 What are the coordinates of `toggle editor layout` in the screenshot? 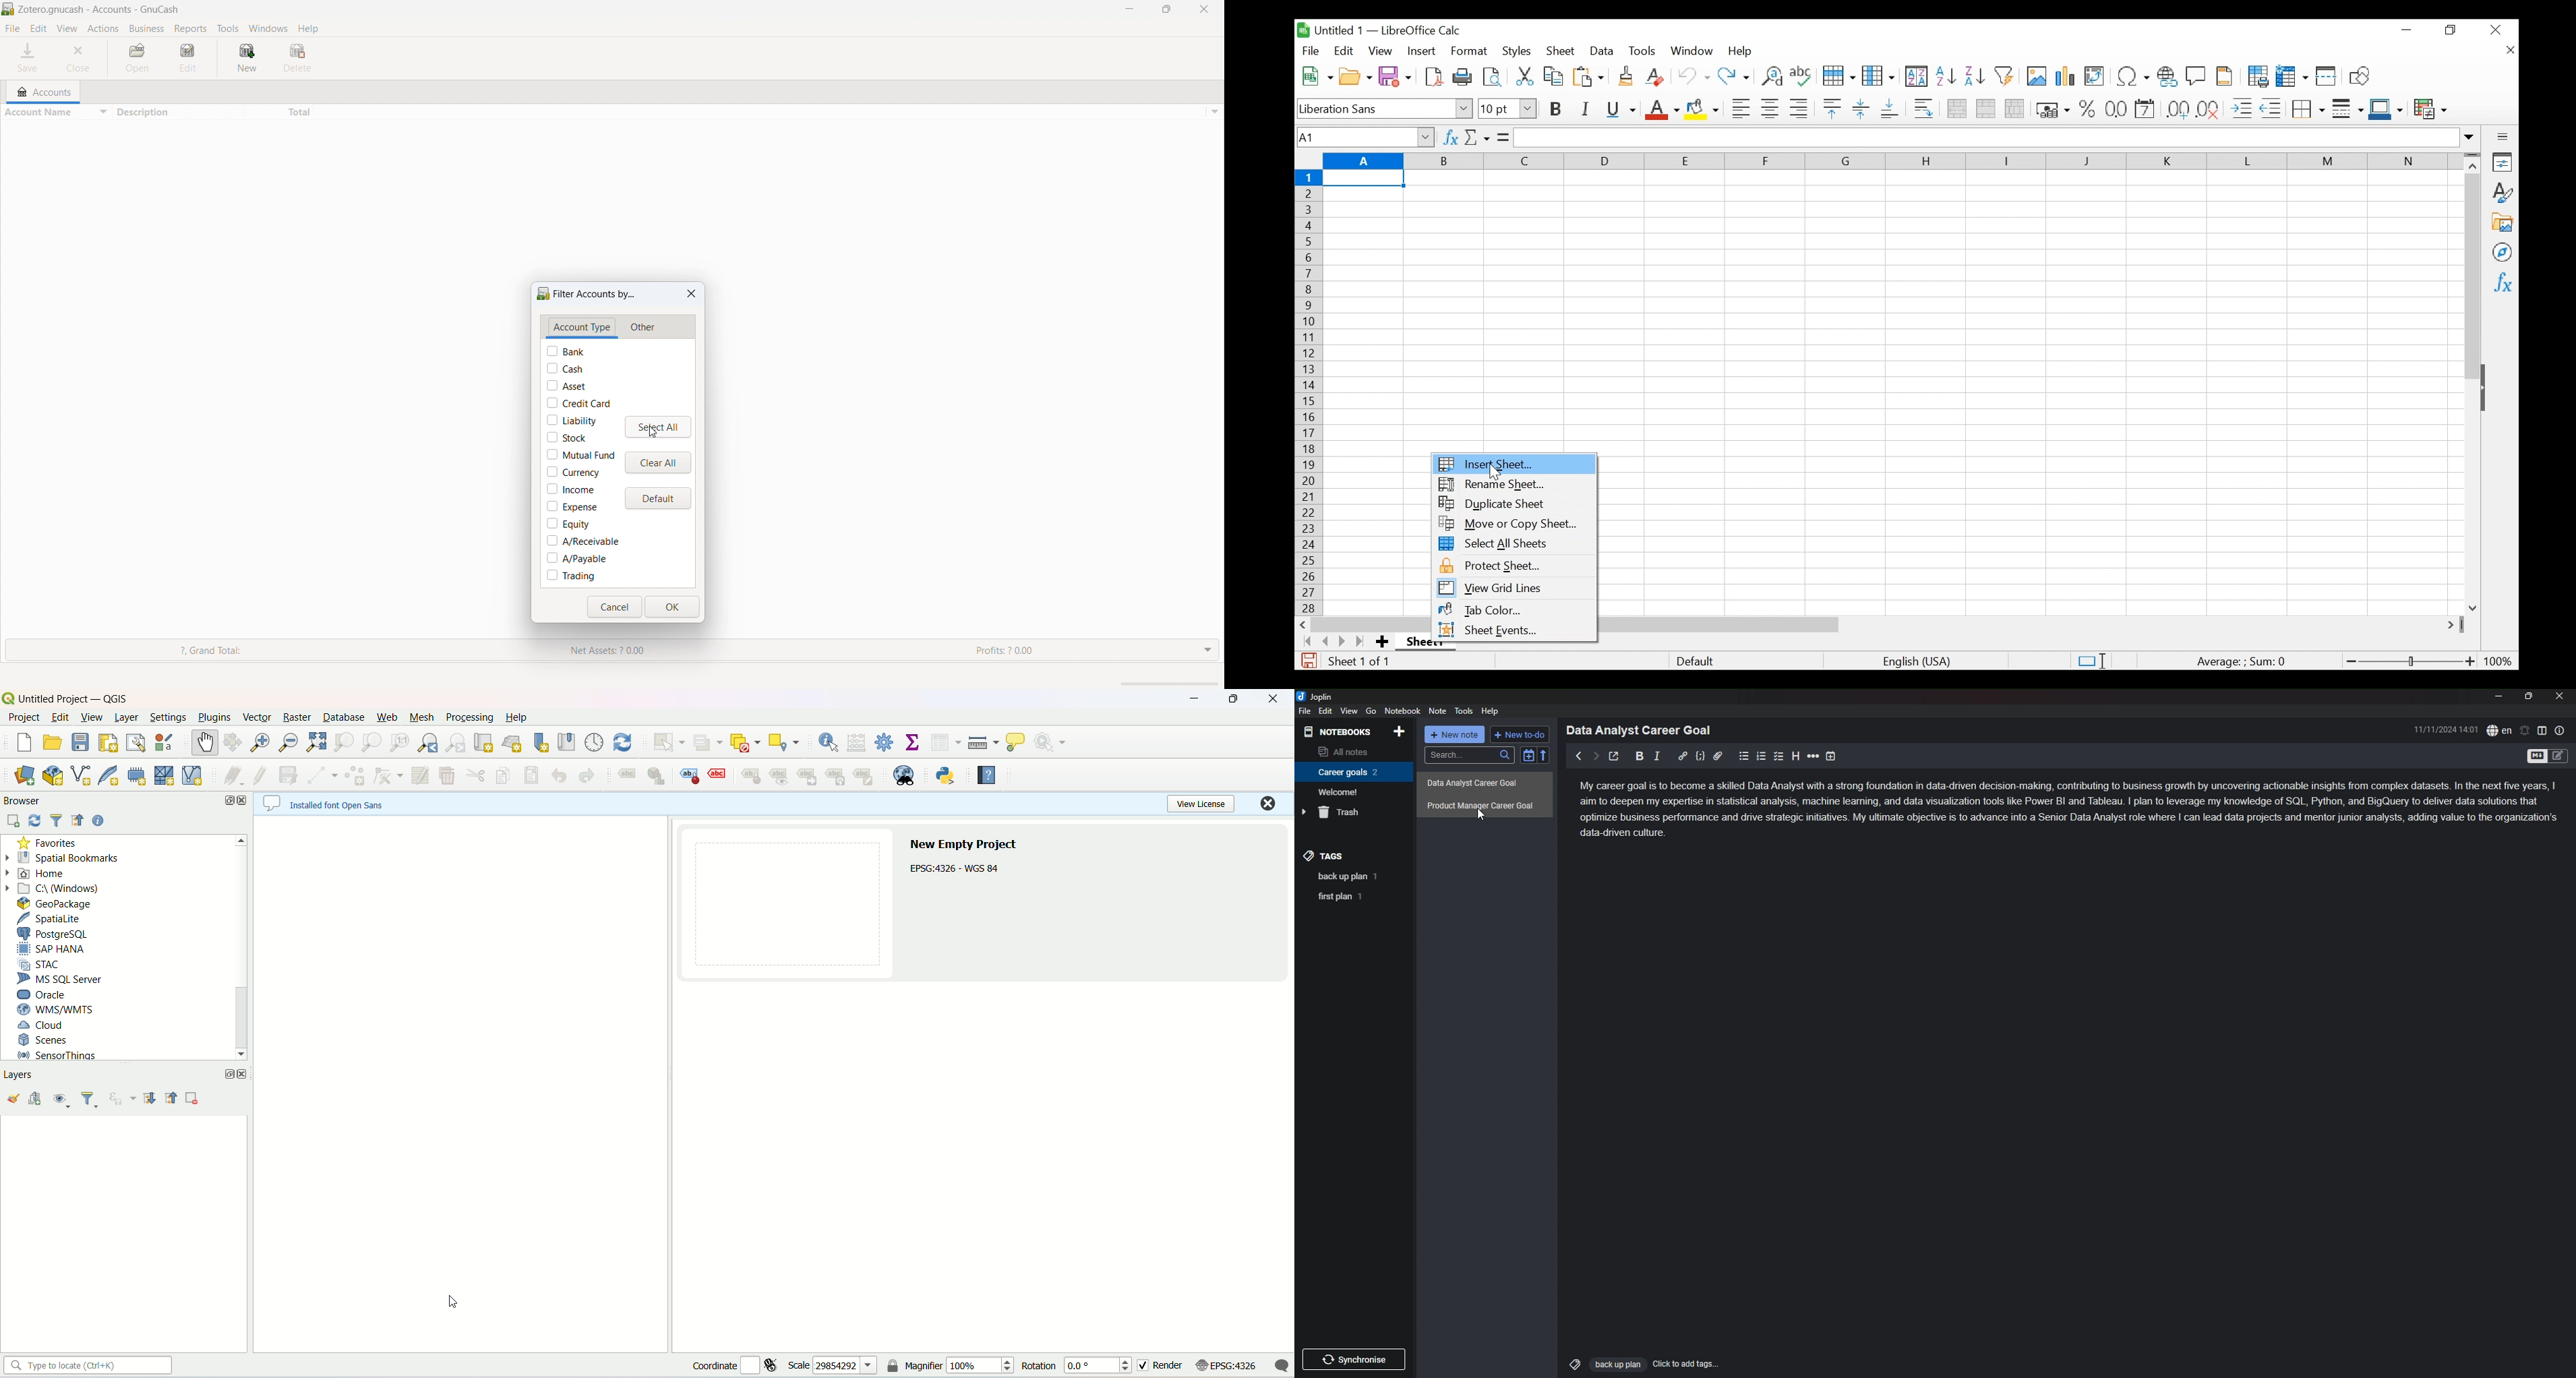 It's located at (2542, 730).